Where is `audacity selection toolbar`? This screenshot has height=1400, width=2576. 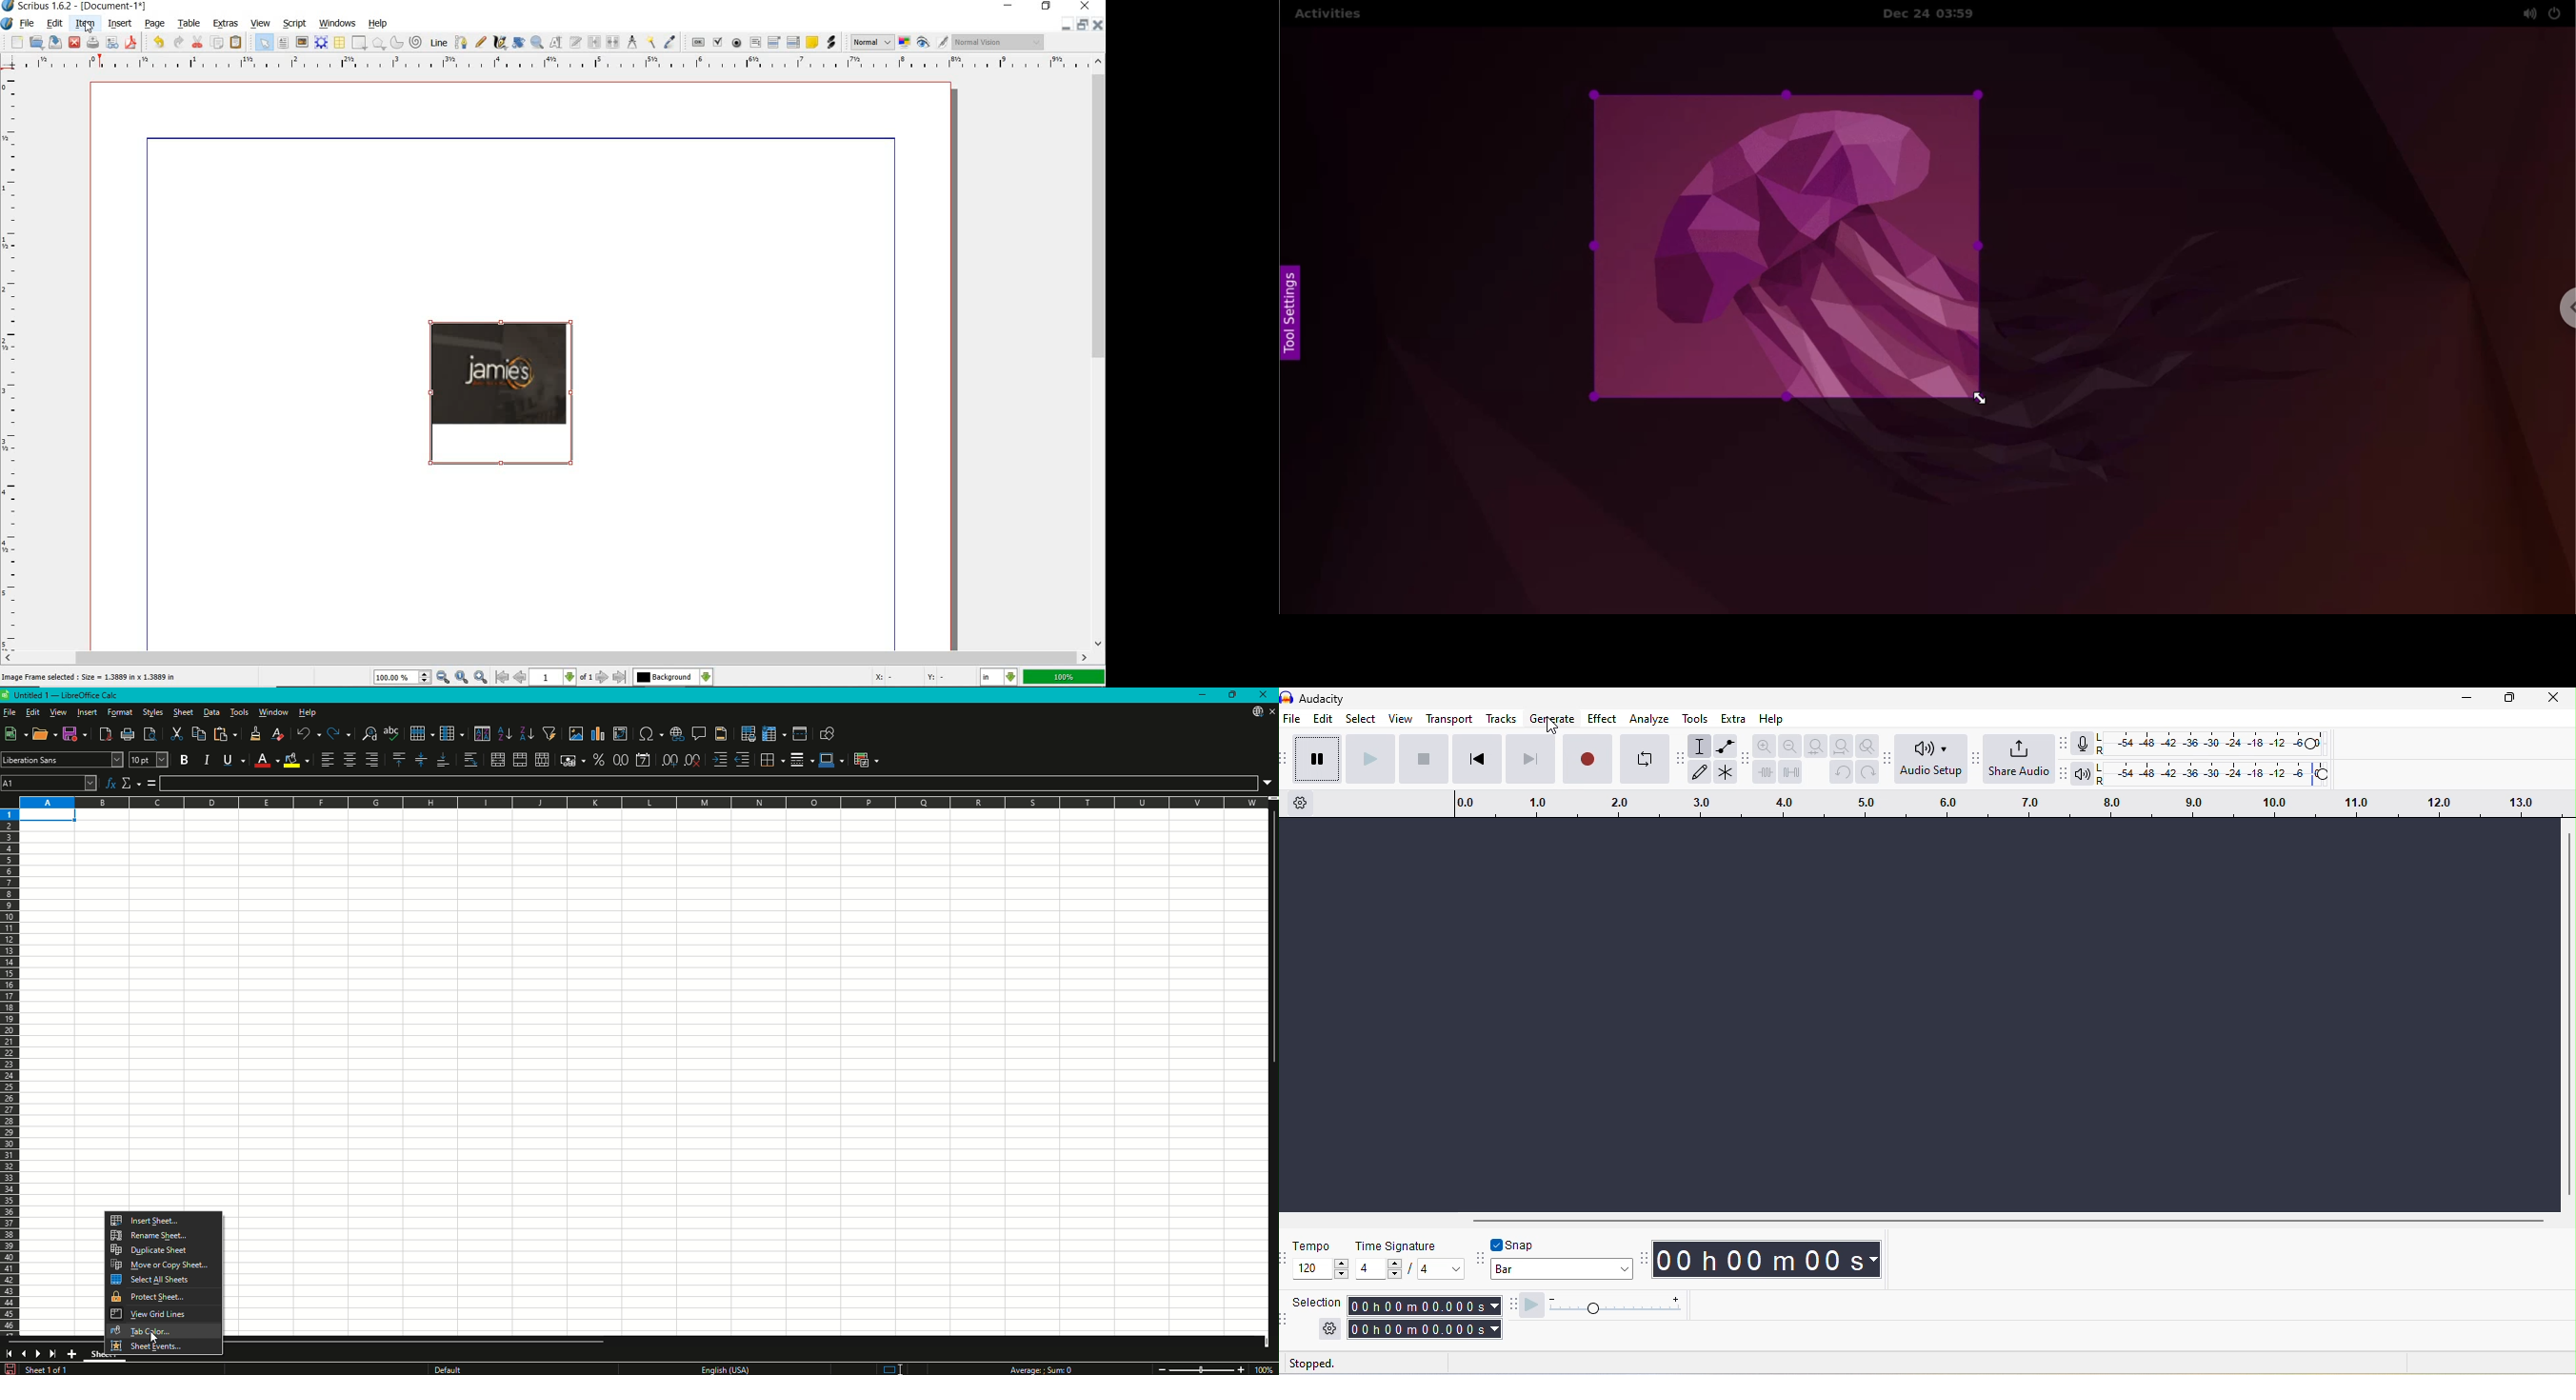
audacity selection toolbar is located at coordinates (1288, 1318).